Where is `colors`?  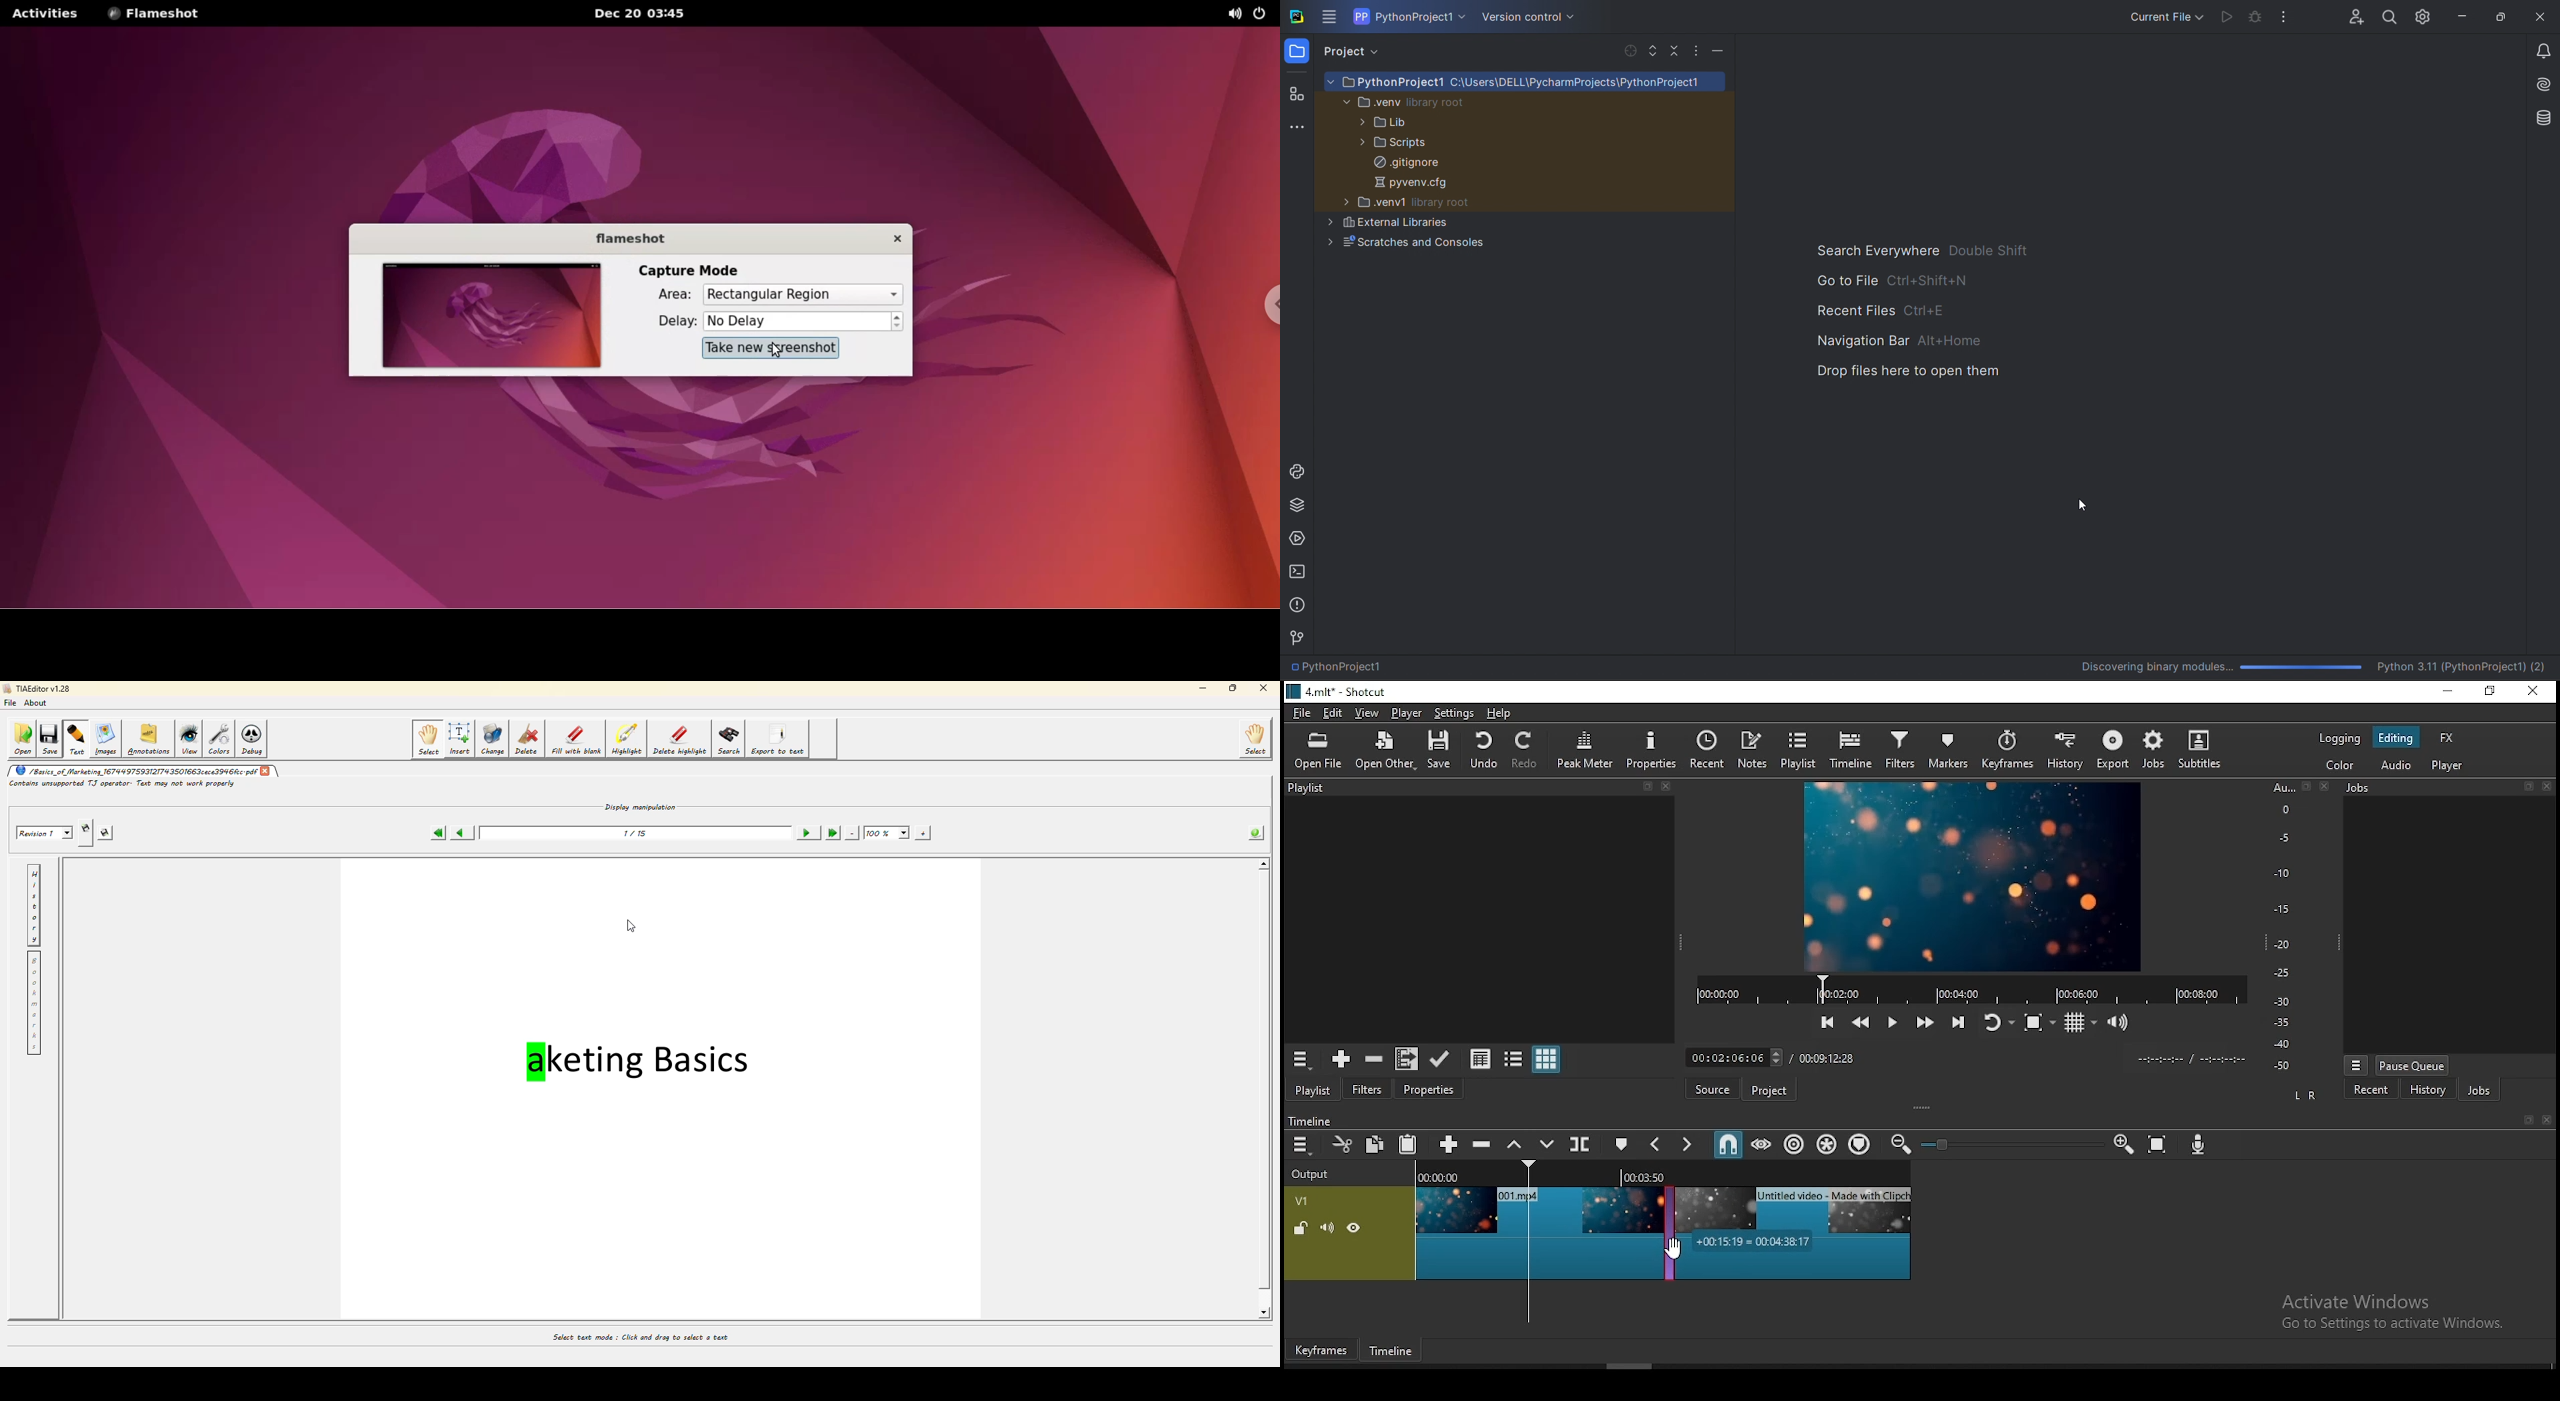
colors is located at coordinates (221, 739).